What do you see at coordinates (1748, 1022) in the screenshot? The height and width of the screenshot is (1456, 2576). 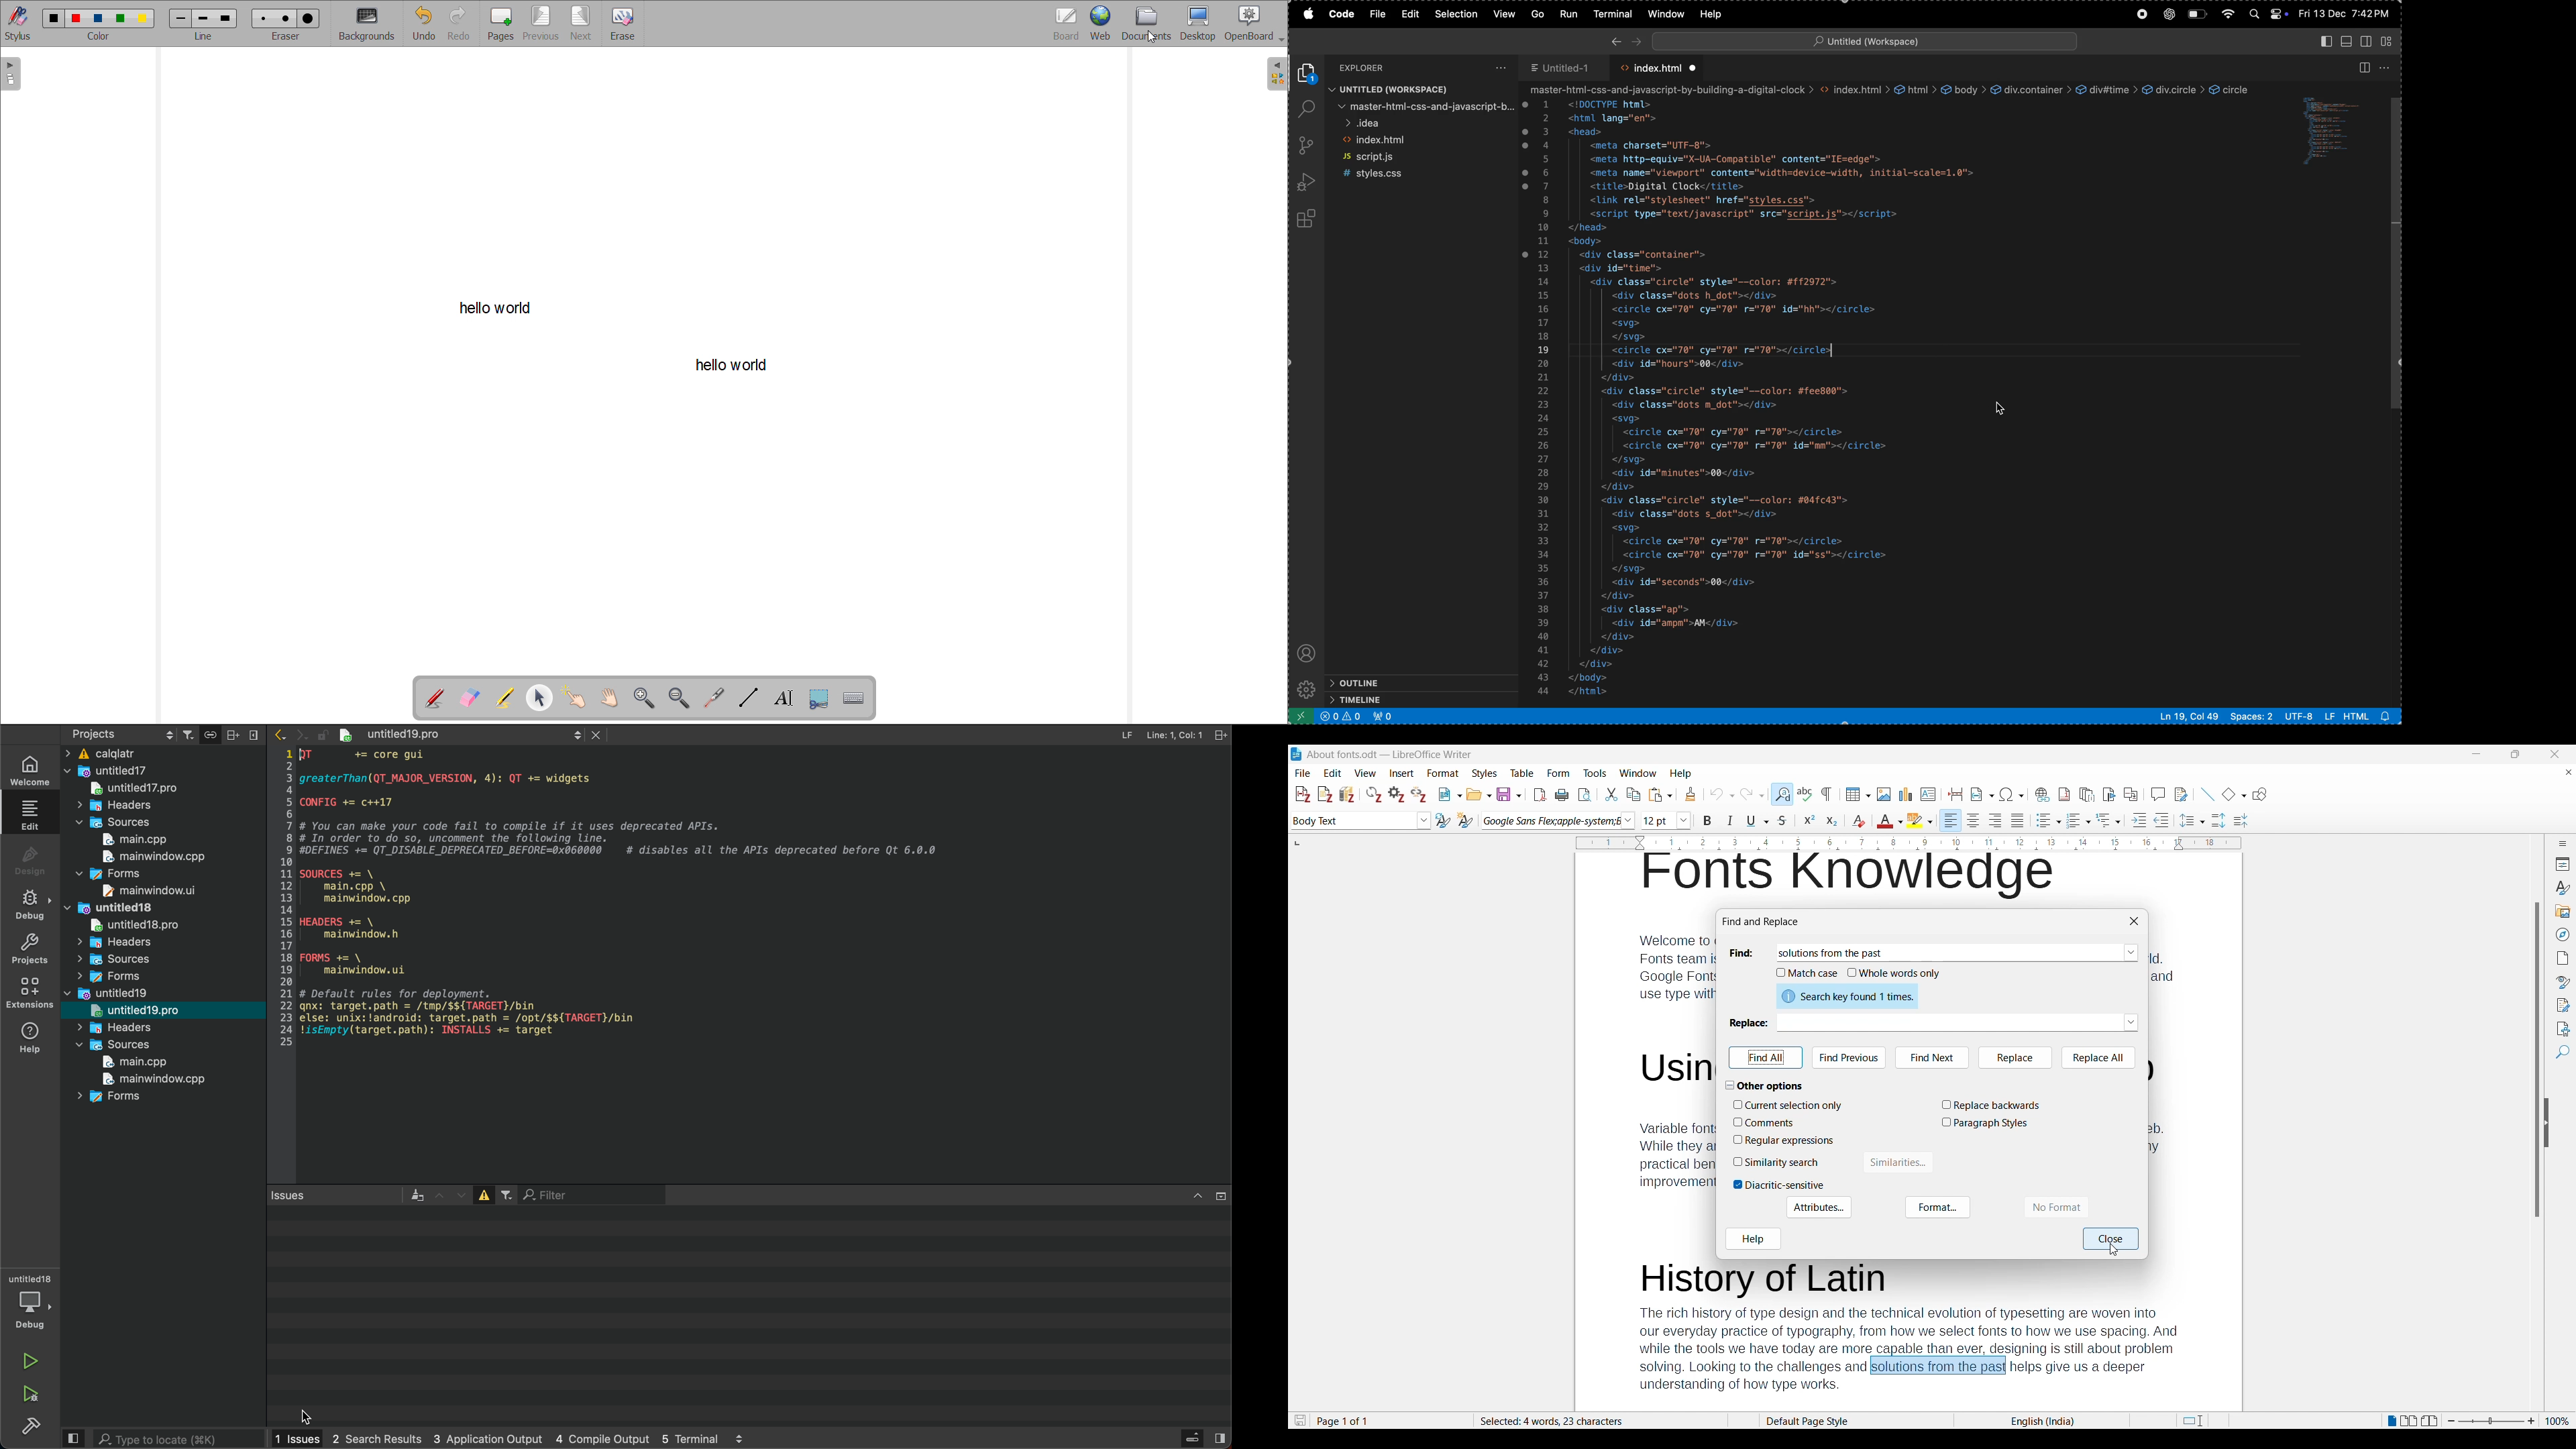 I see `Replace:` at bounding box center [1748, 1022].